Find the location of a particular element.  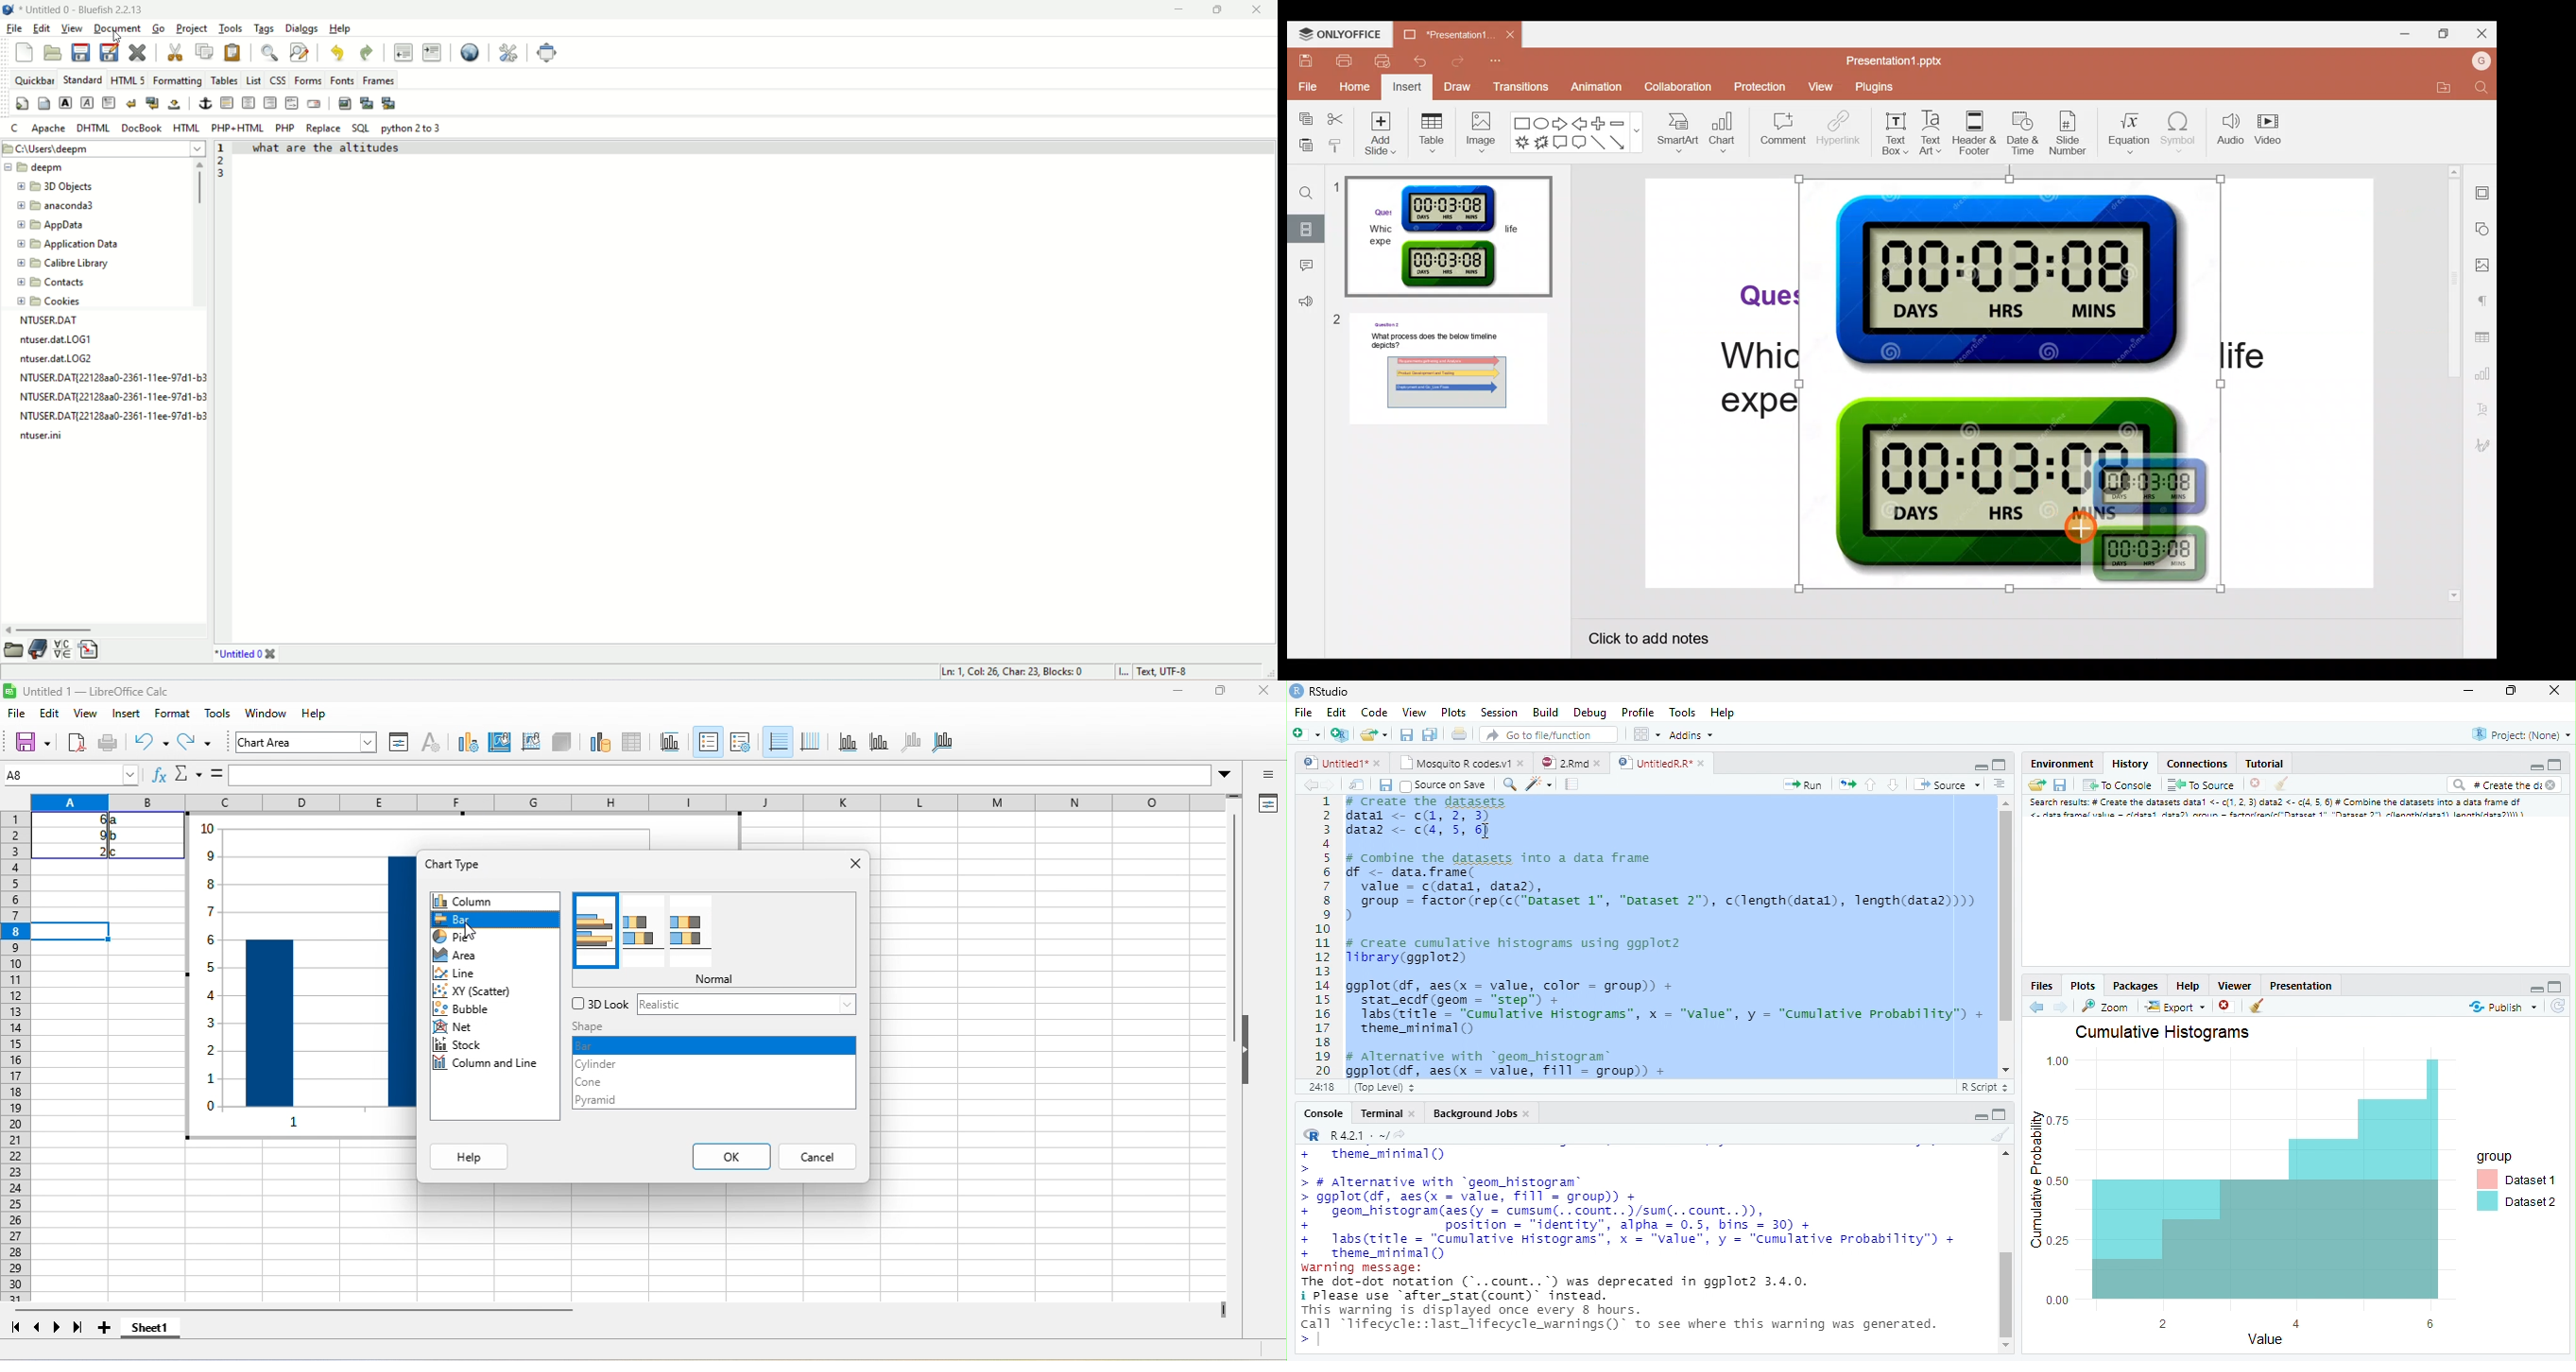

save is located at coordinates (109, 741).